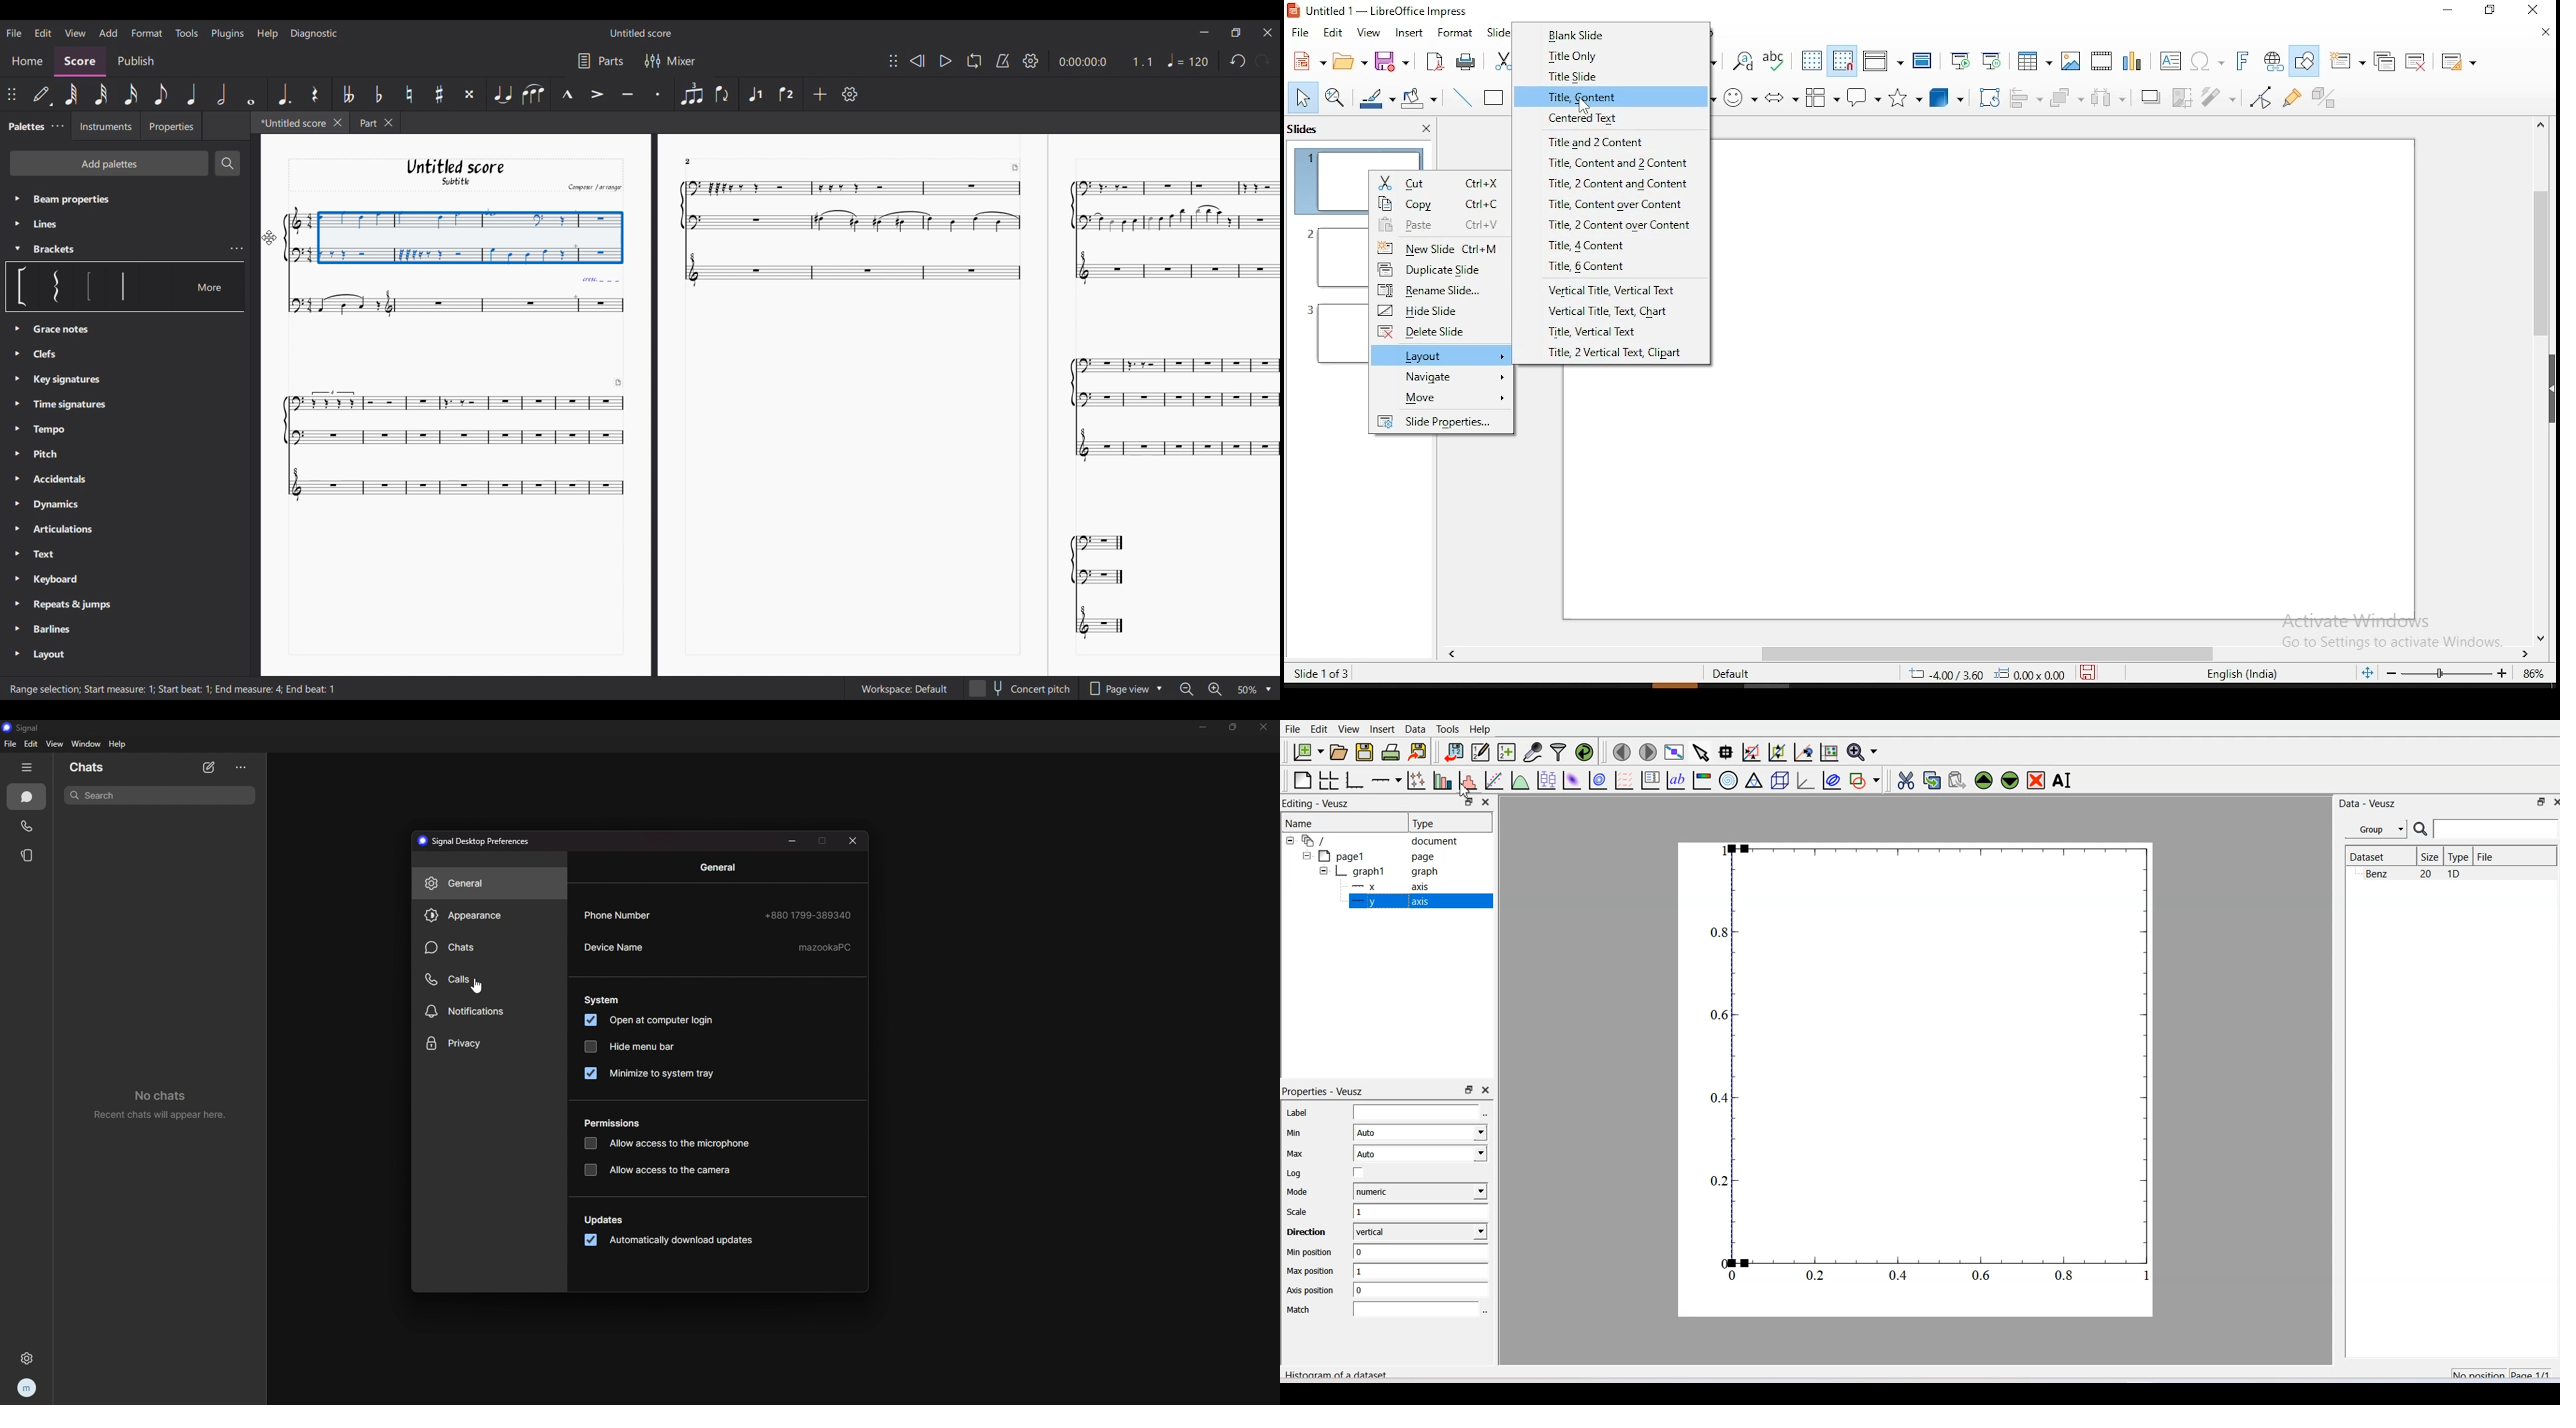 This screenshot has height=1428, width=2576. Describe the element at coordinates (1823, 99) in the screenshot. I see `flowchart` at that location.